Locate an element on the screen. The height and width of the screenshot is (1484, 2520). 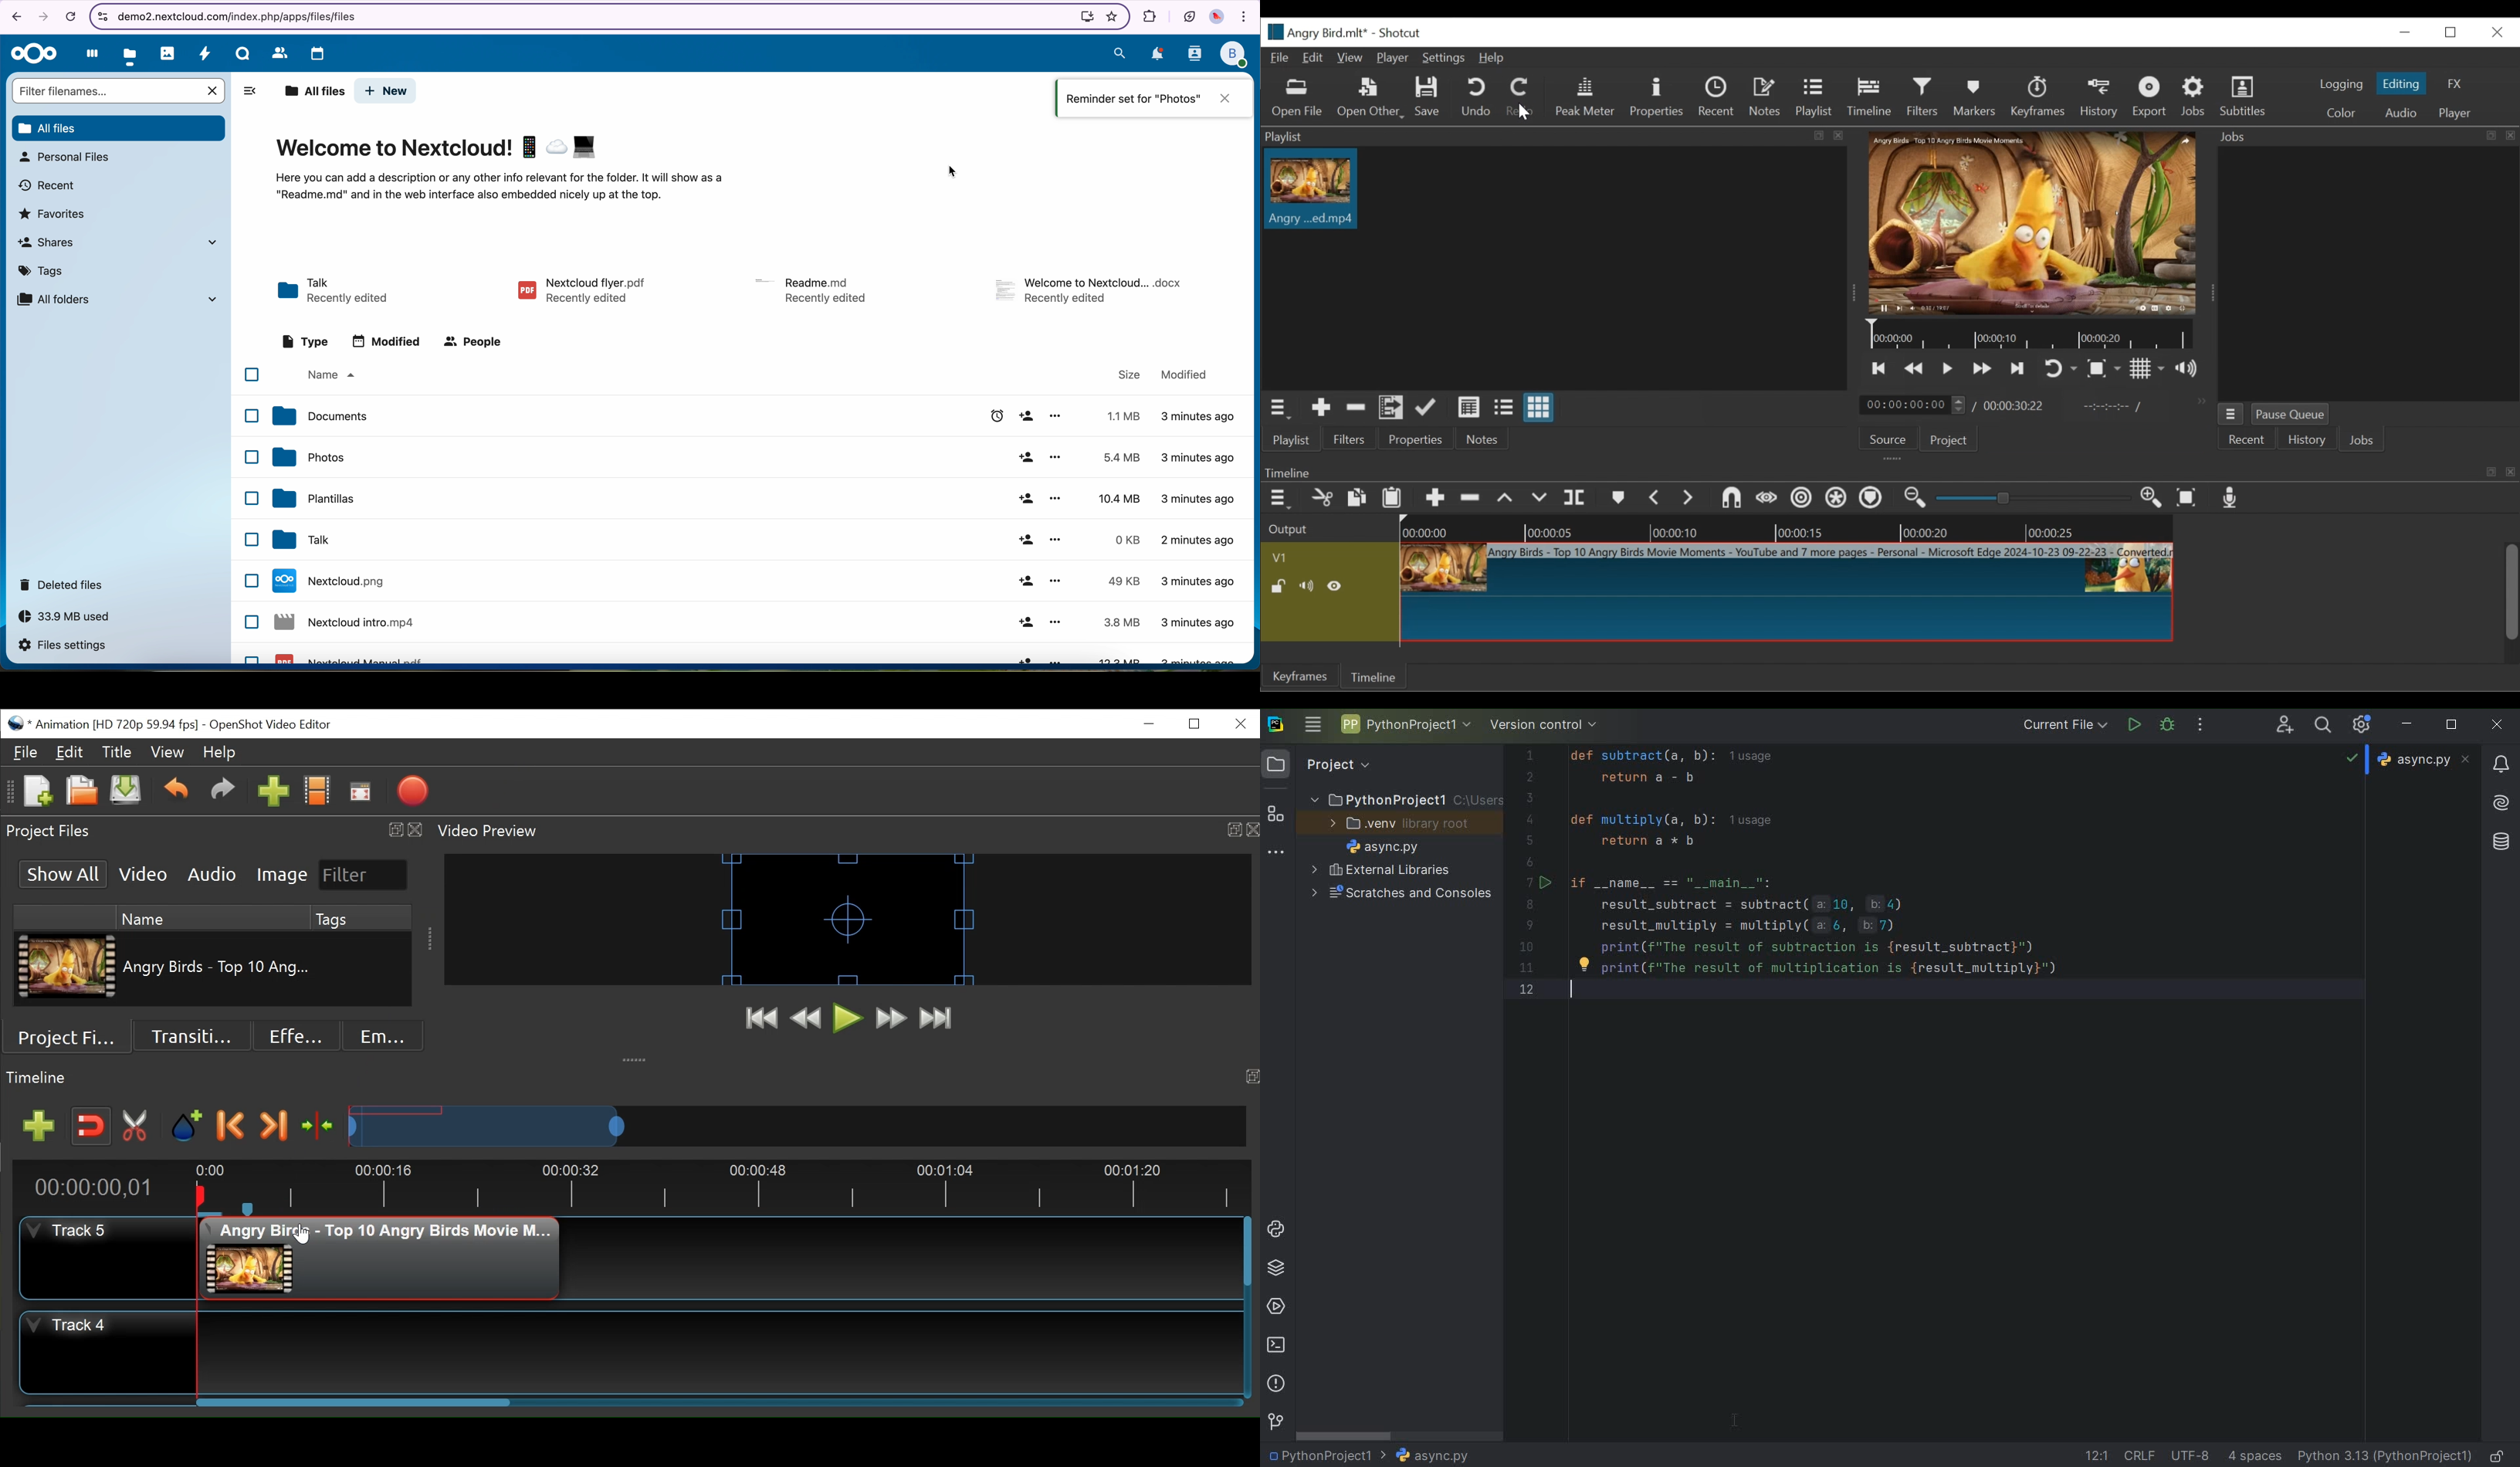
Scrub while dragging is located at coordinates (1767, 500).